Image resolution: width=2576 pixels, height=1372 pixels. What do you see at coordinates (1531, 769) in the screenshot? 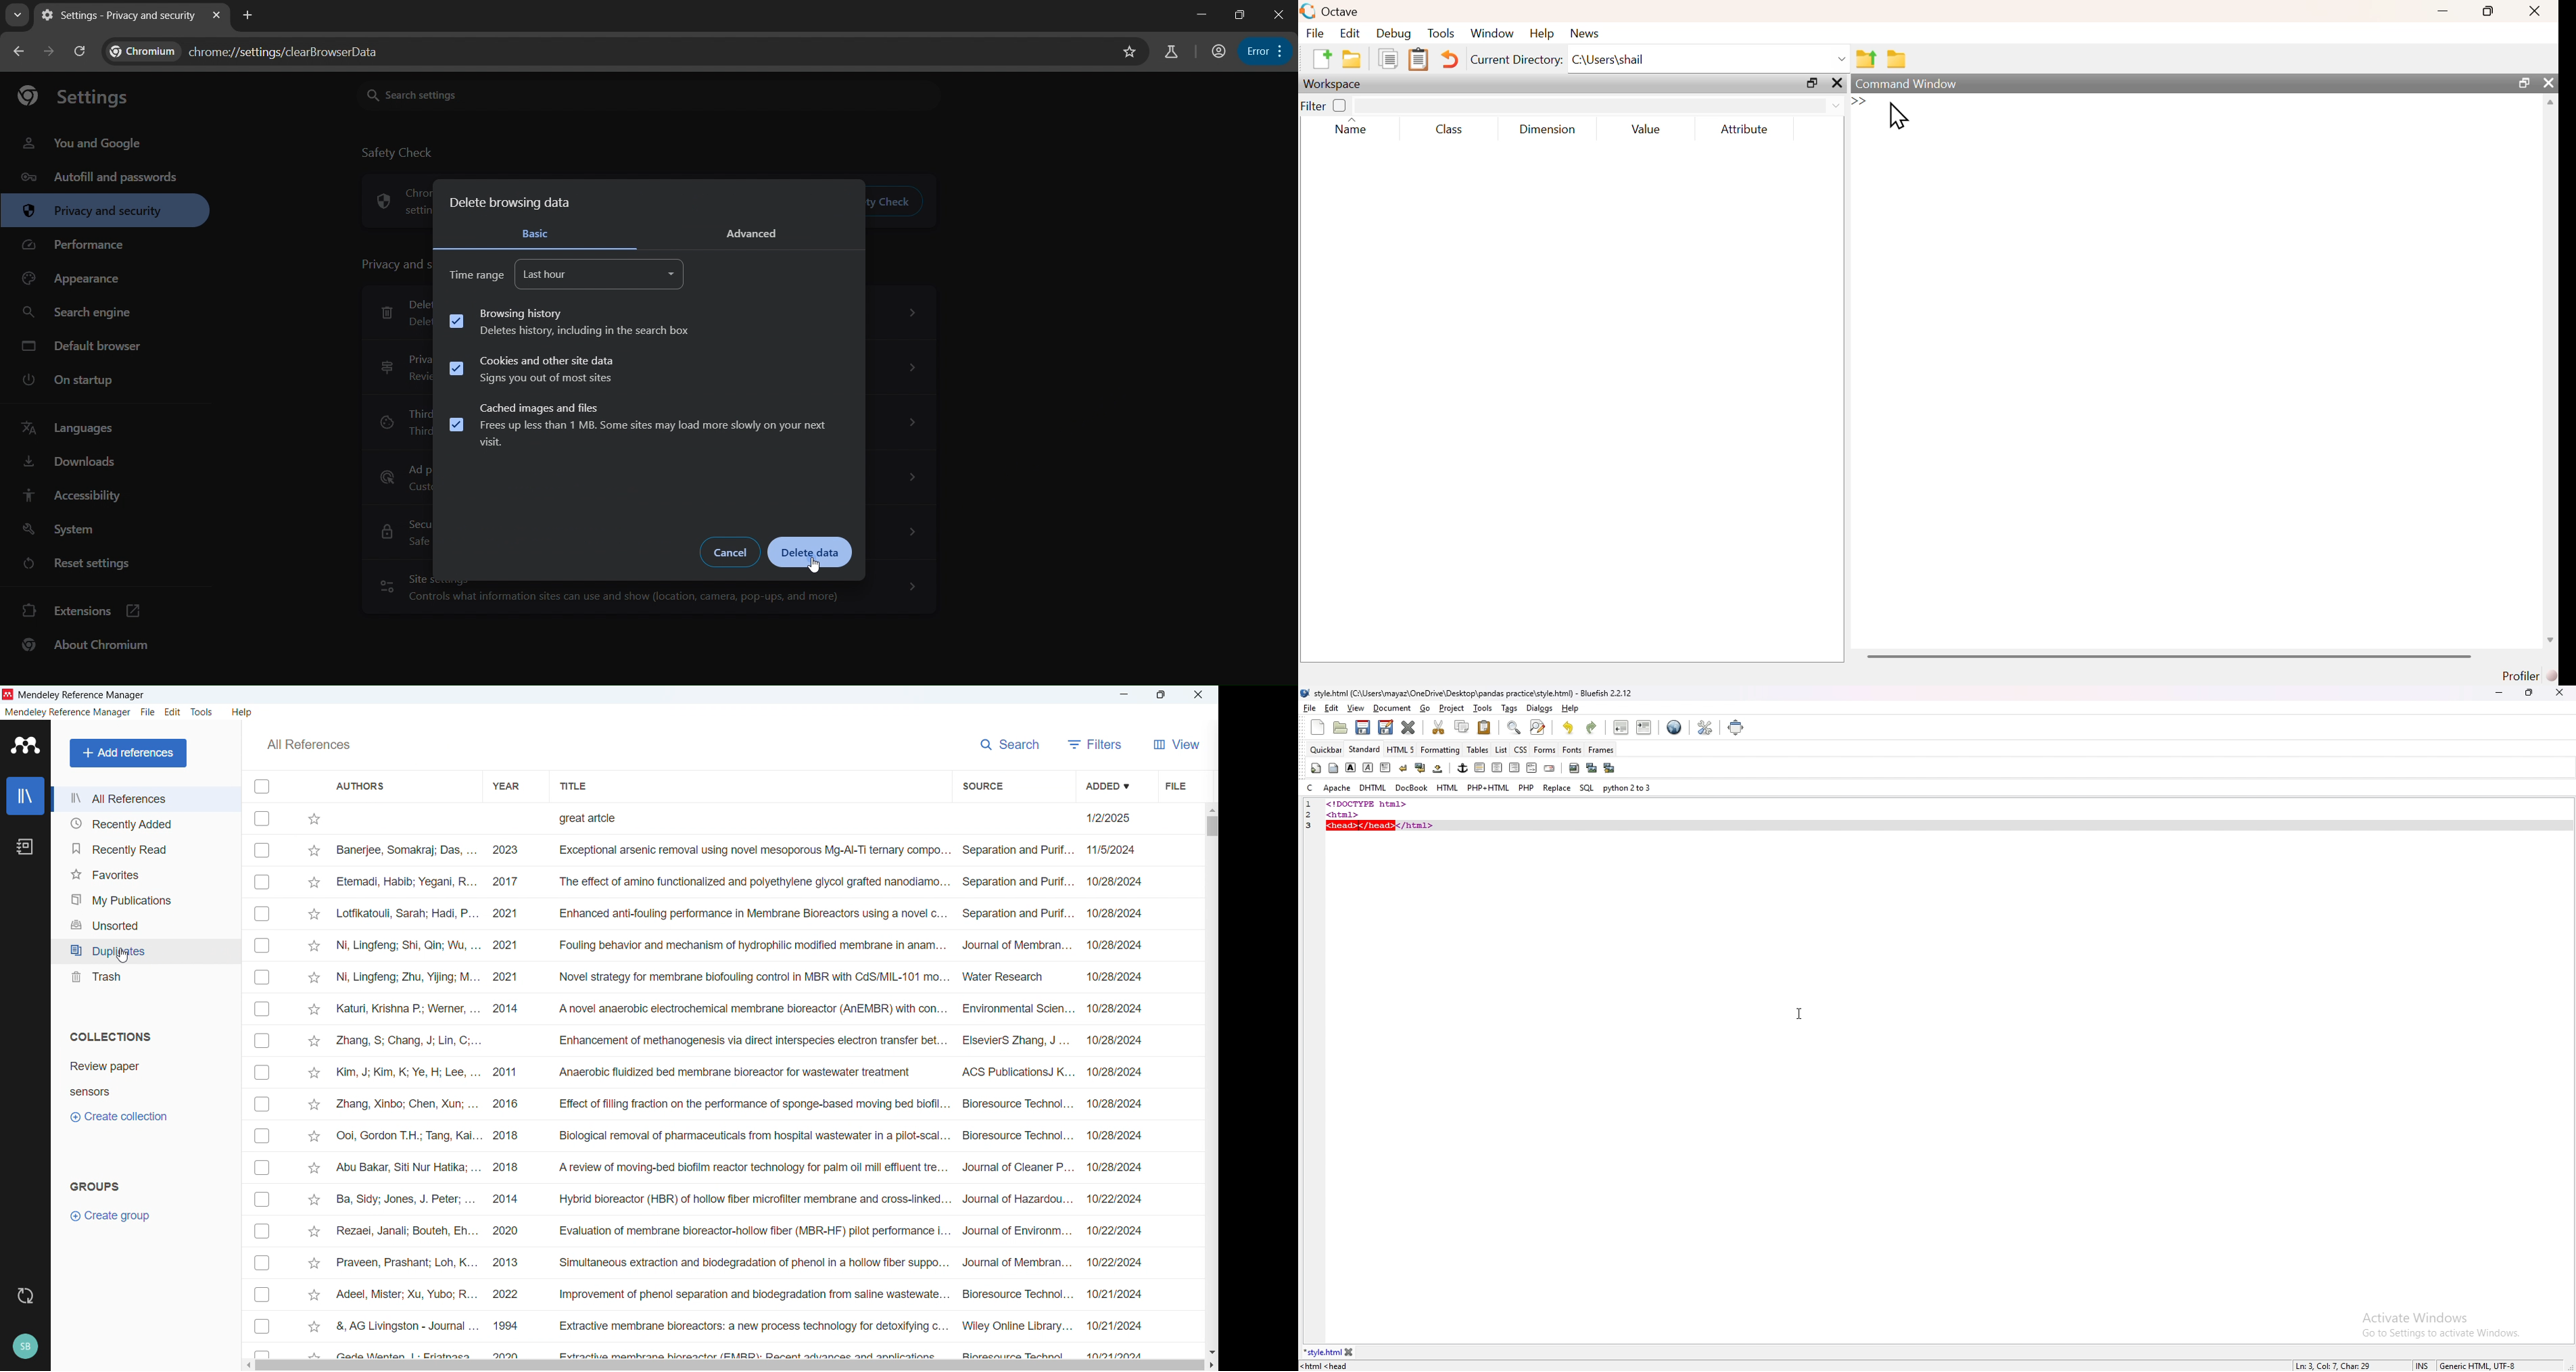
I see `html comment` at bounding box center [1531, 769].